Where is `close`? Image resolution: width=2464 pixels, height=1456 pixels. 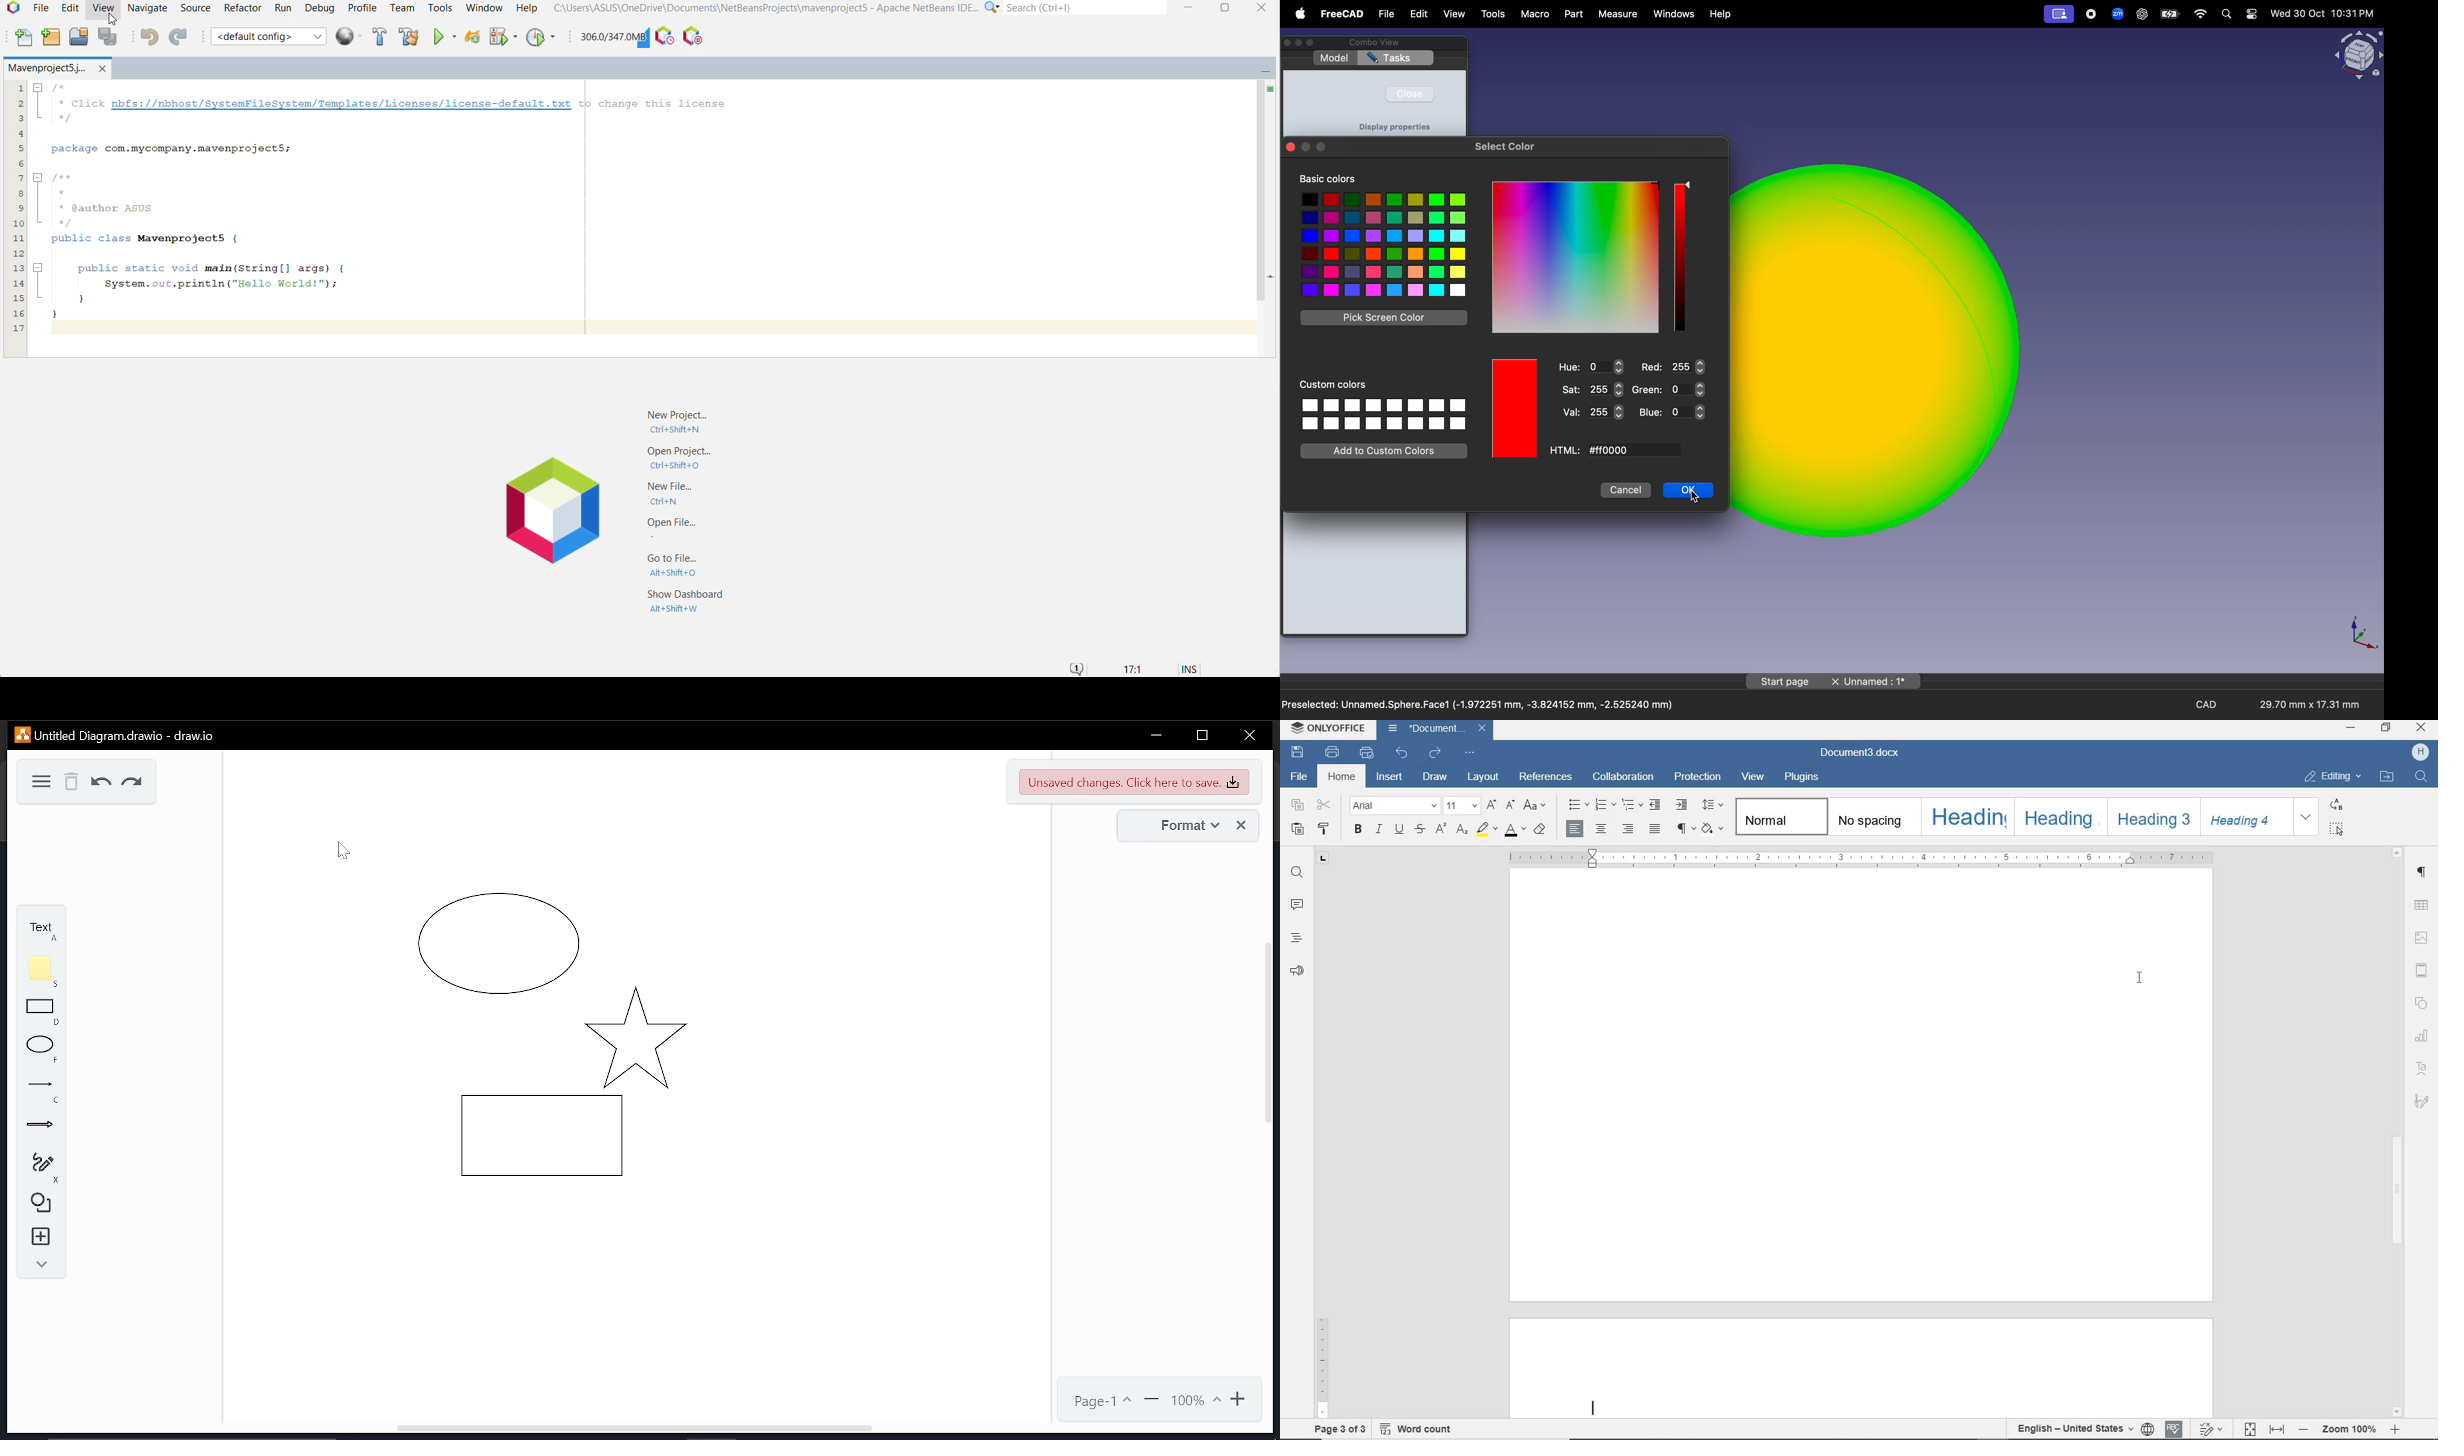
close is located at coordinates (1249, 737).